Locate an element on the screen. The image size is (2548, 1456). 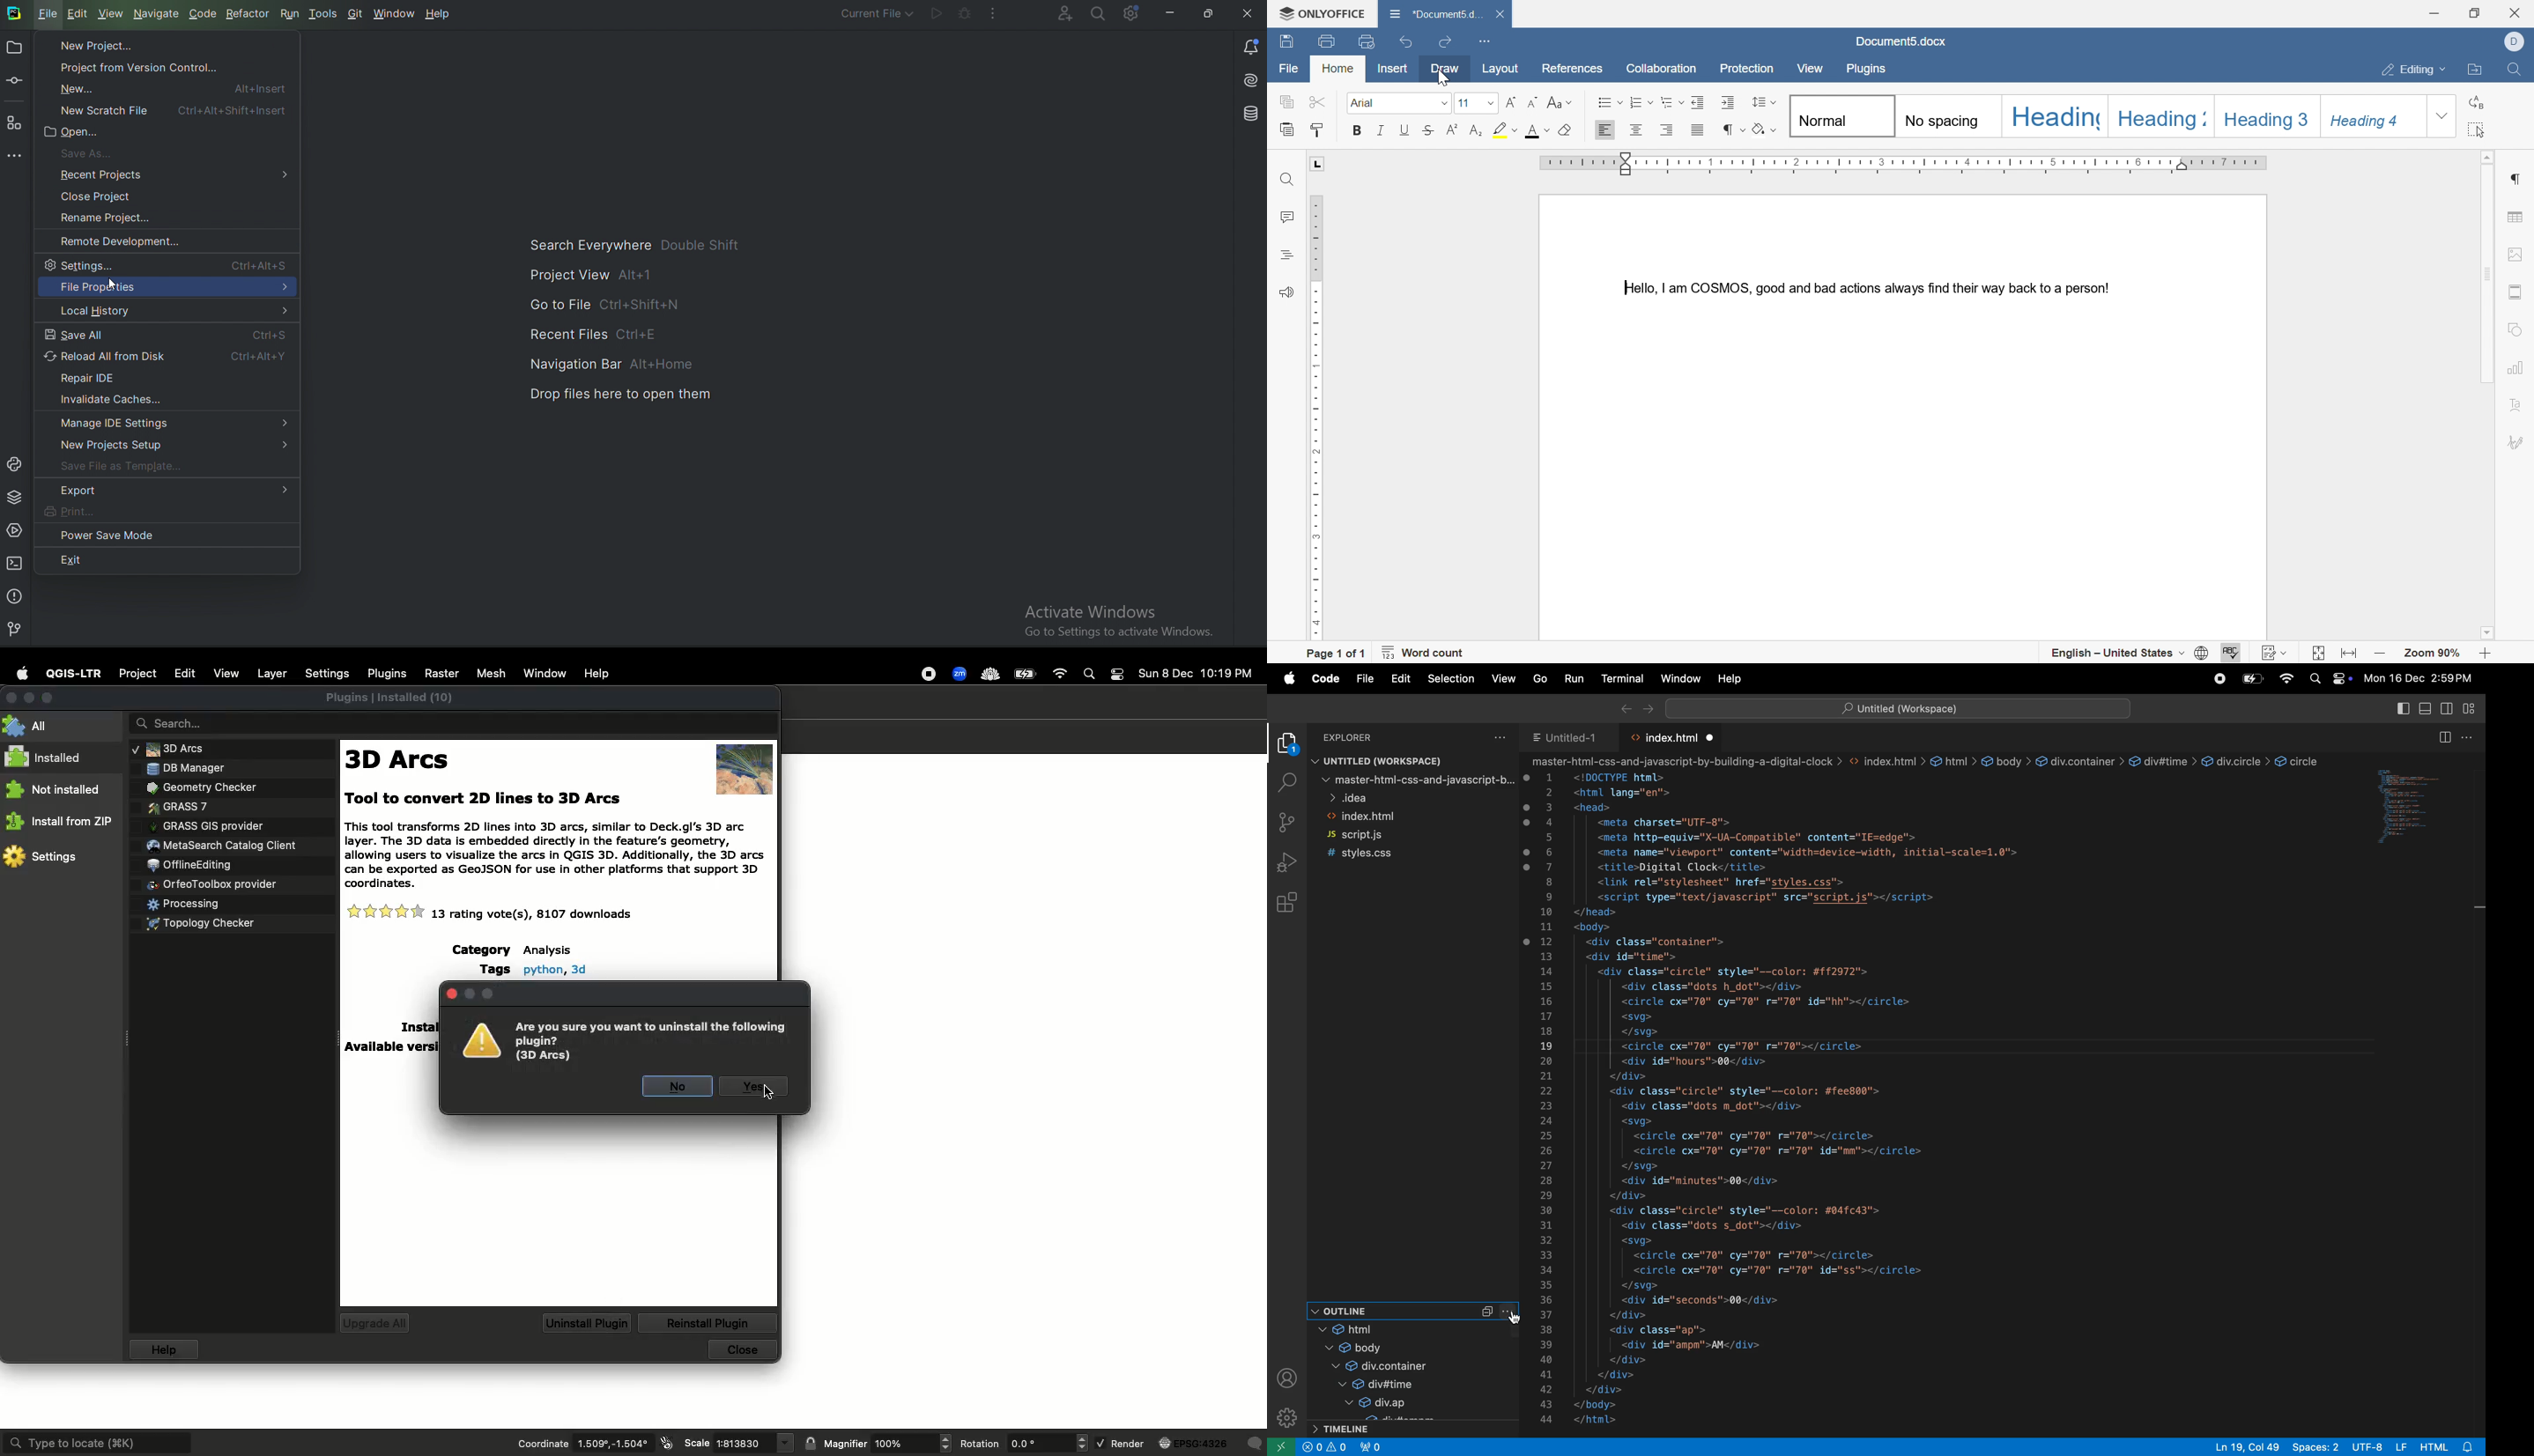
change case is located at coordinates (1561, 102).